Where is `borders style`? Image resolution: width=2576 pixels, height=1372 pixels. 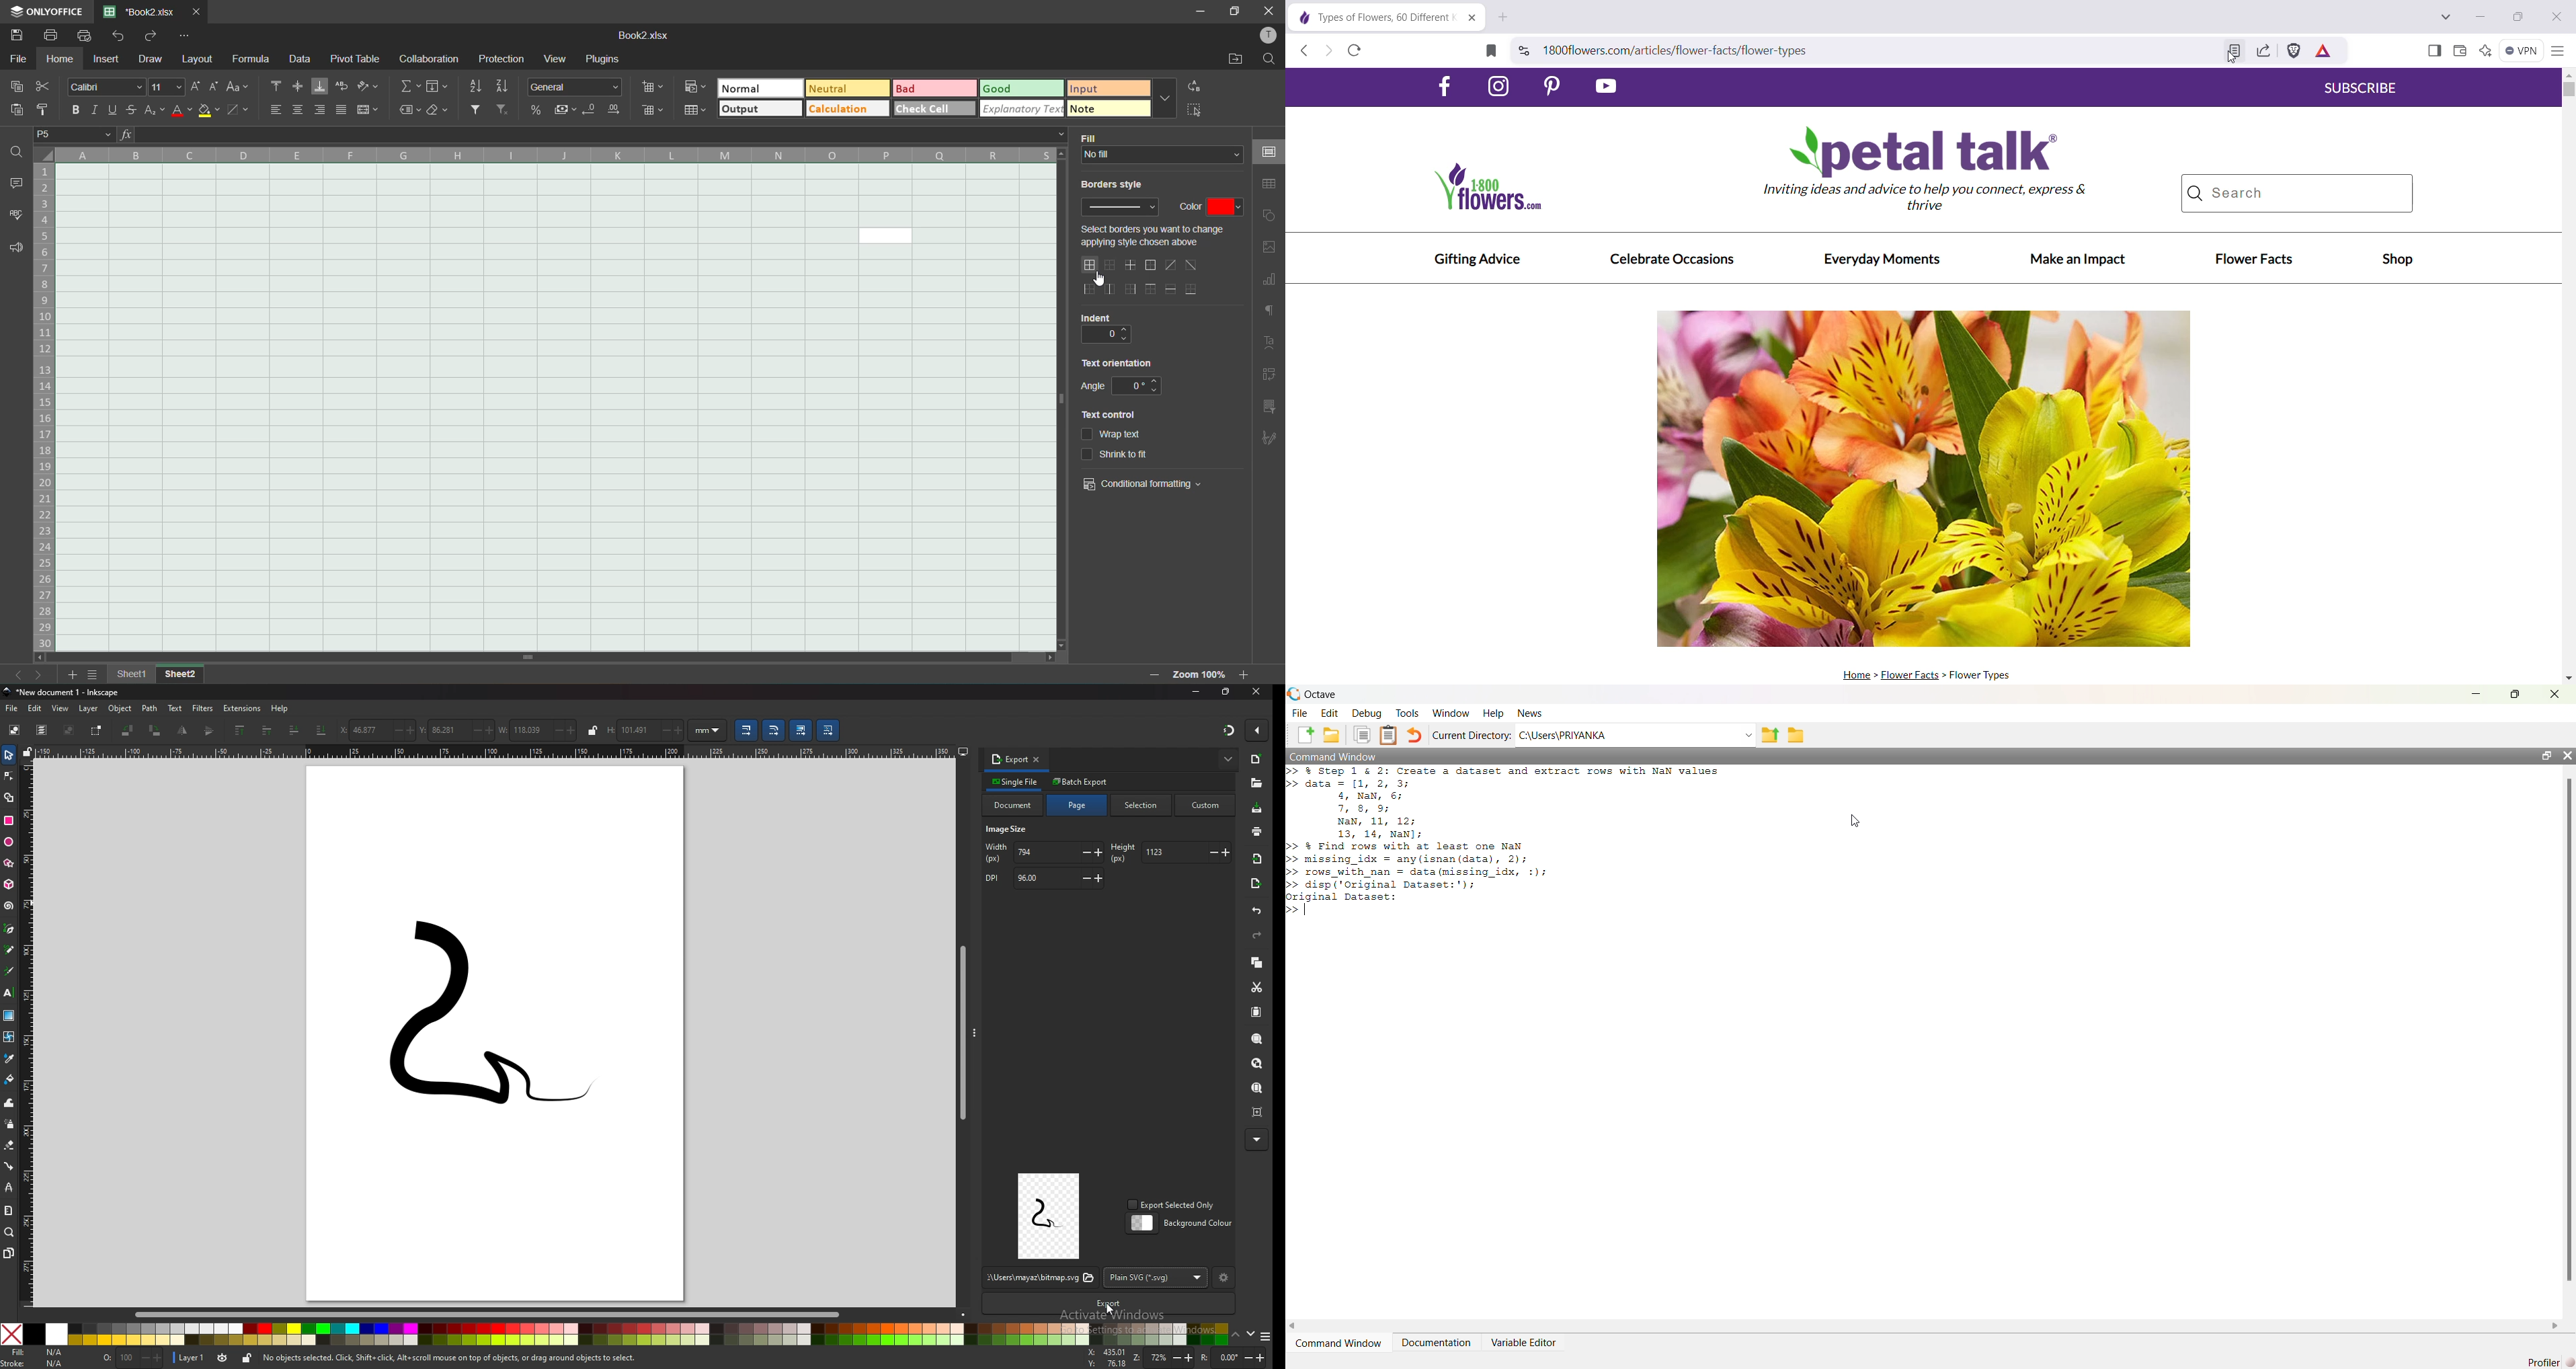
borders style is located at coordinates (1122, 180).